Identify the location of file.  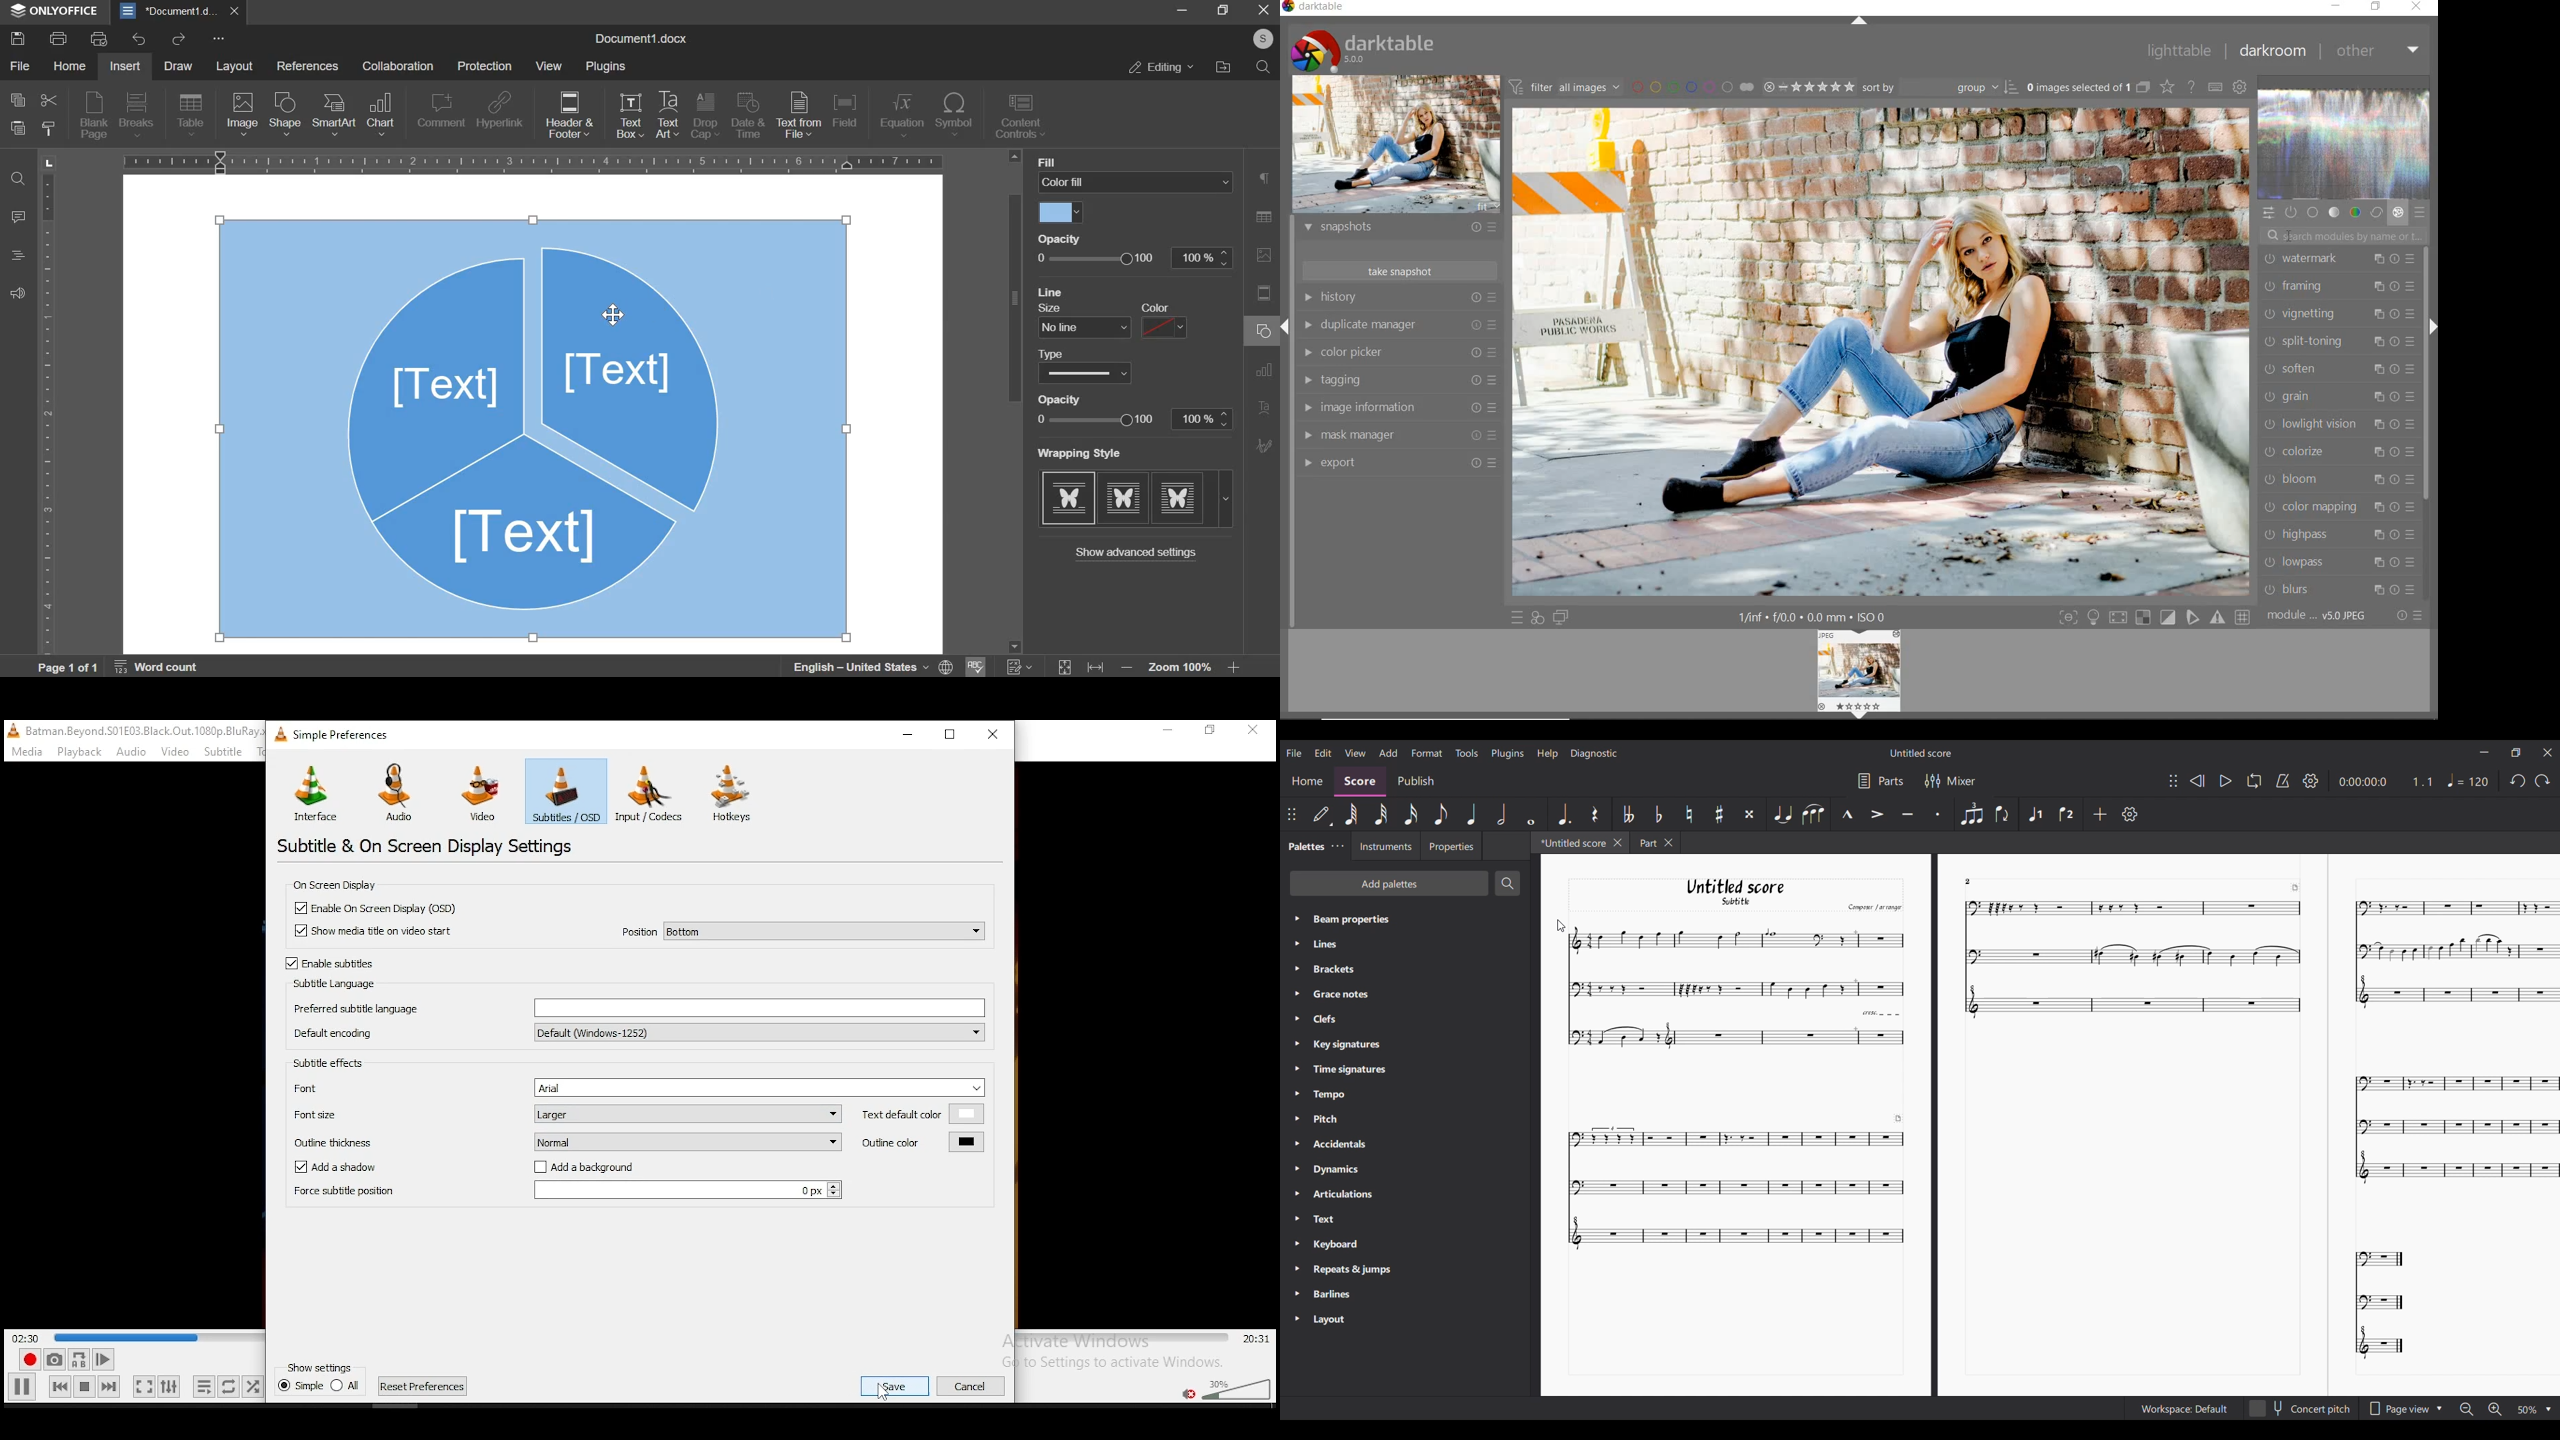
(22, 66).